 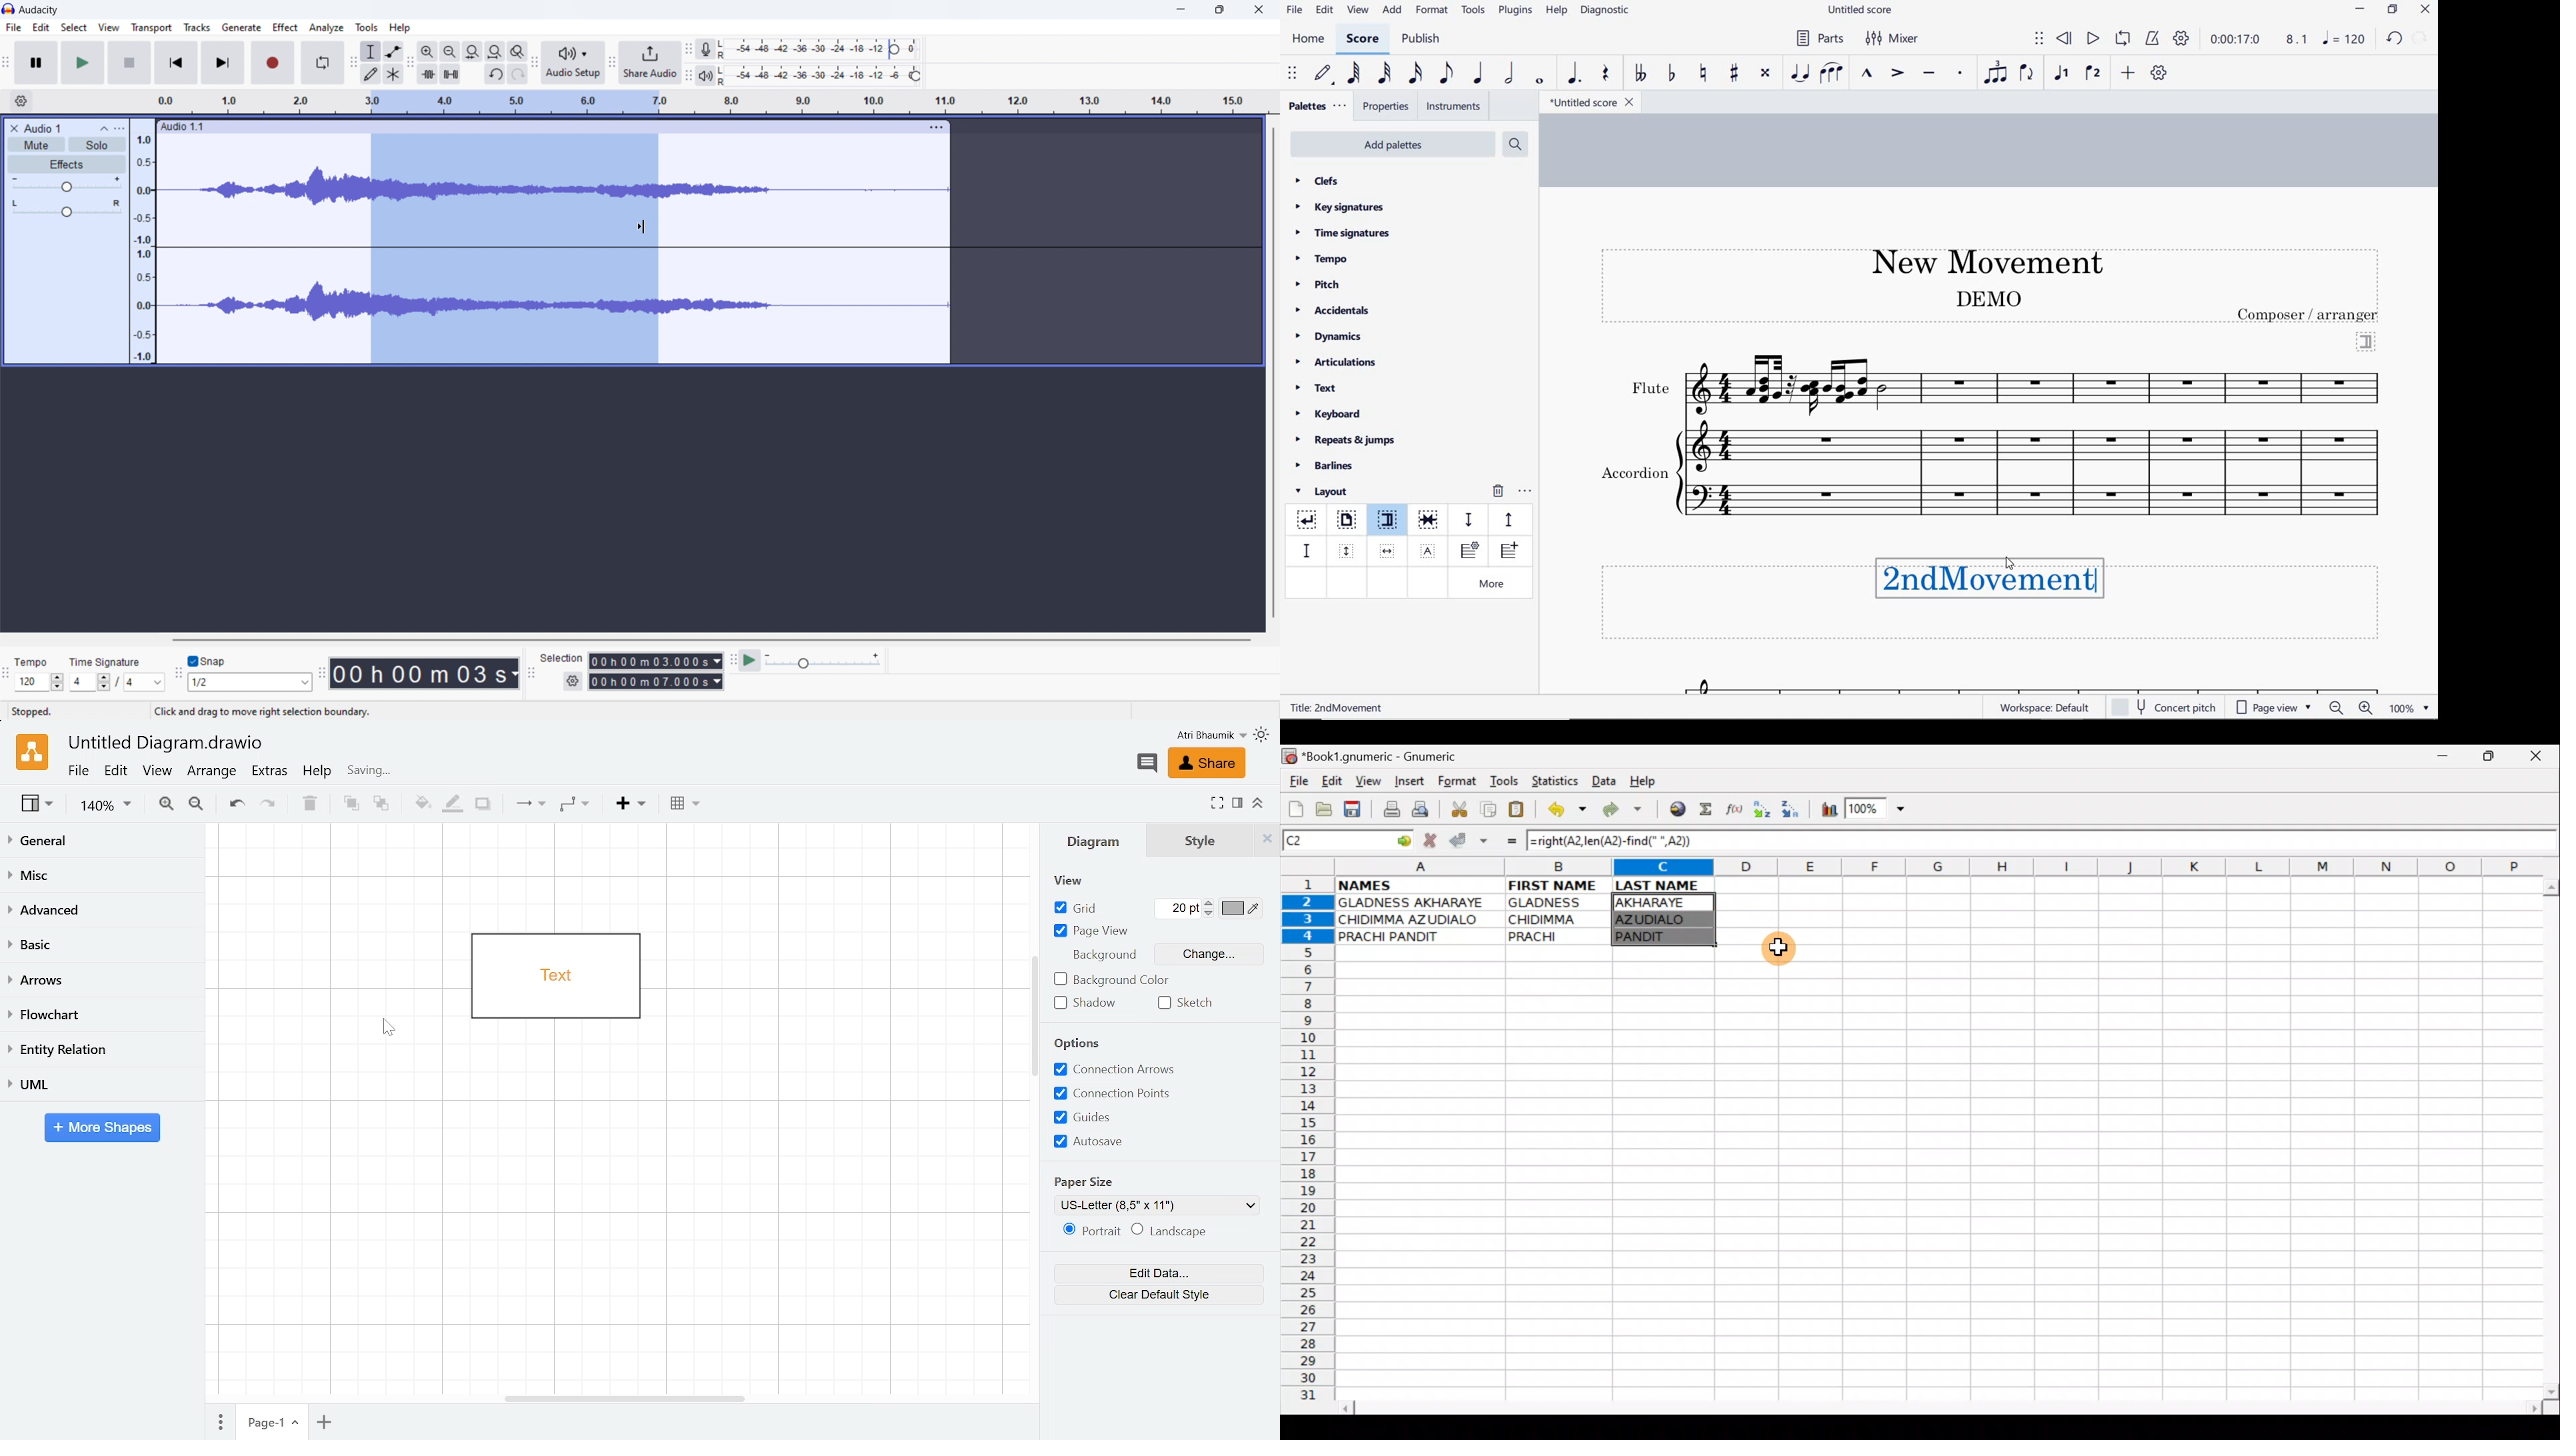 What do you see at coordinates (241, 28) in the screenshot?
I see `generate` at bounding box center [241, 28].